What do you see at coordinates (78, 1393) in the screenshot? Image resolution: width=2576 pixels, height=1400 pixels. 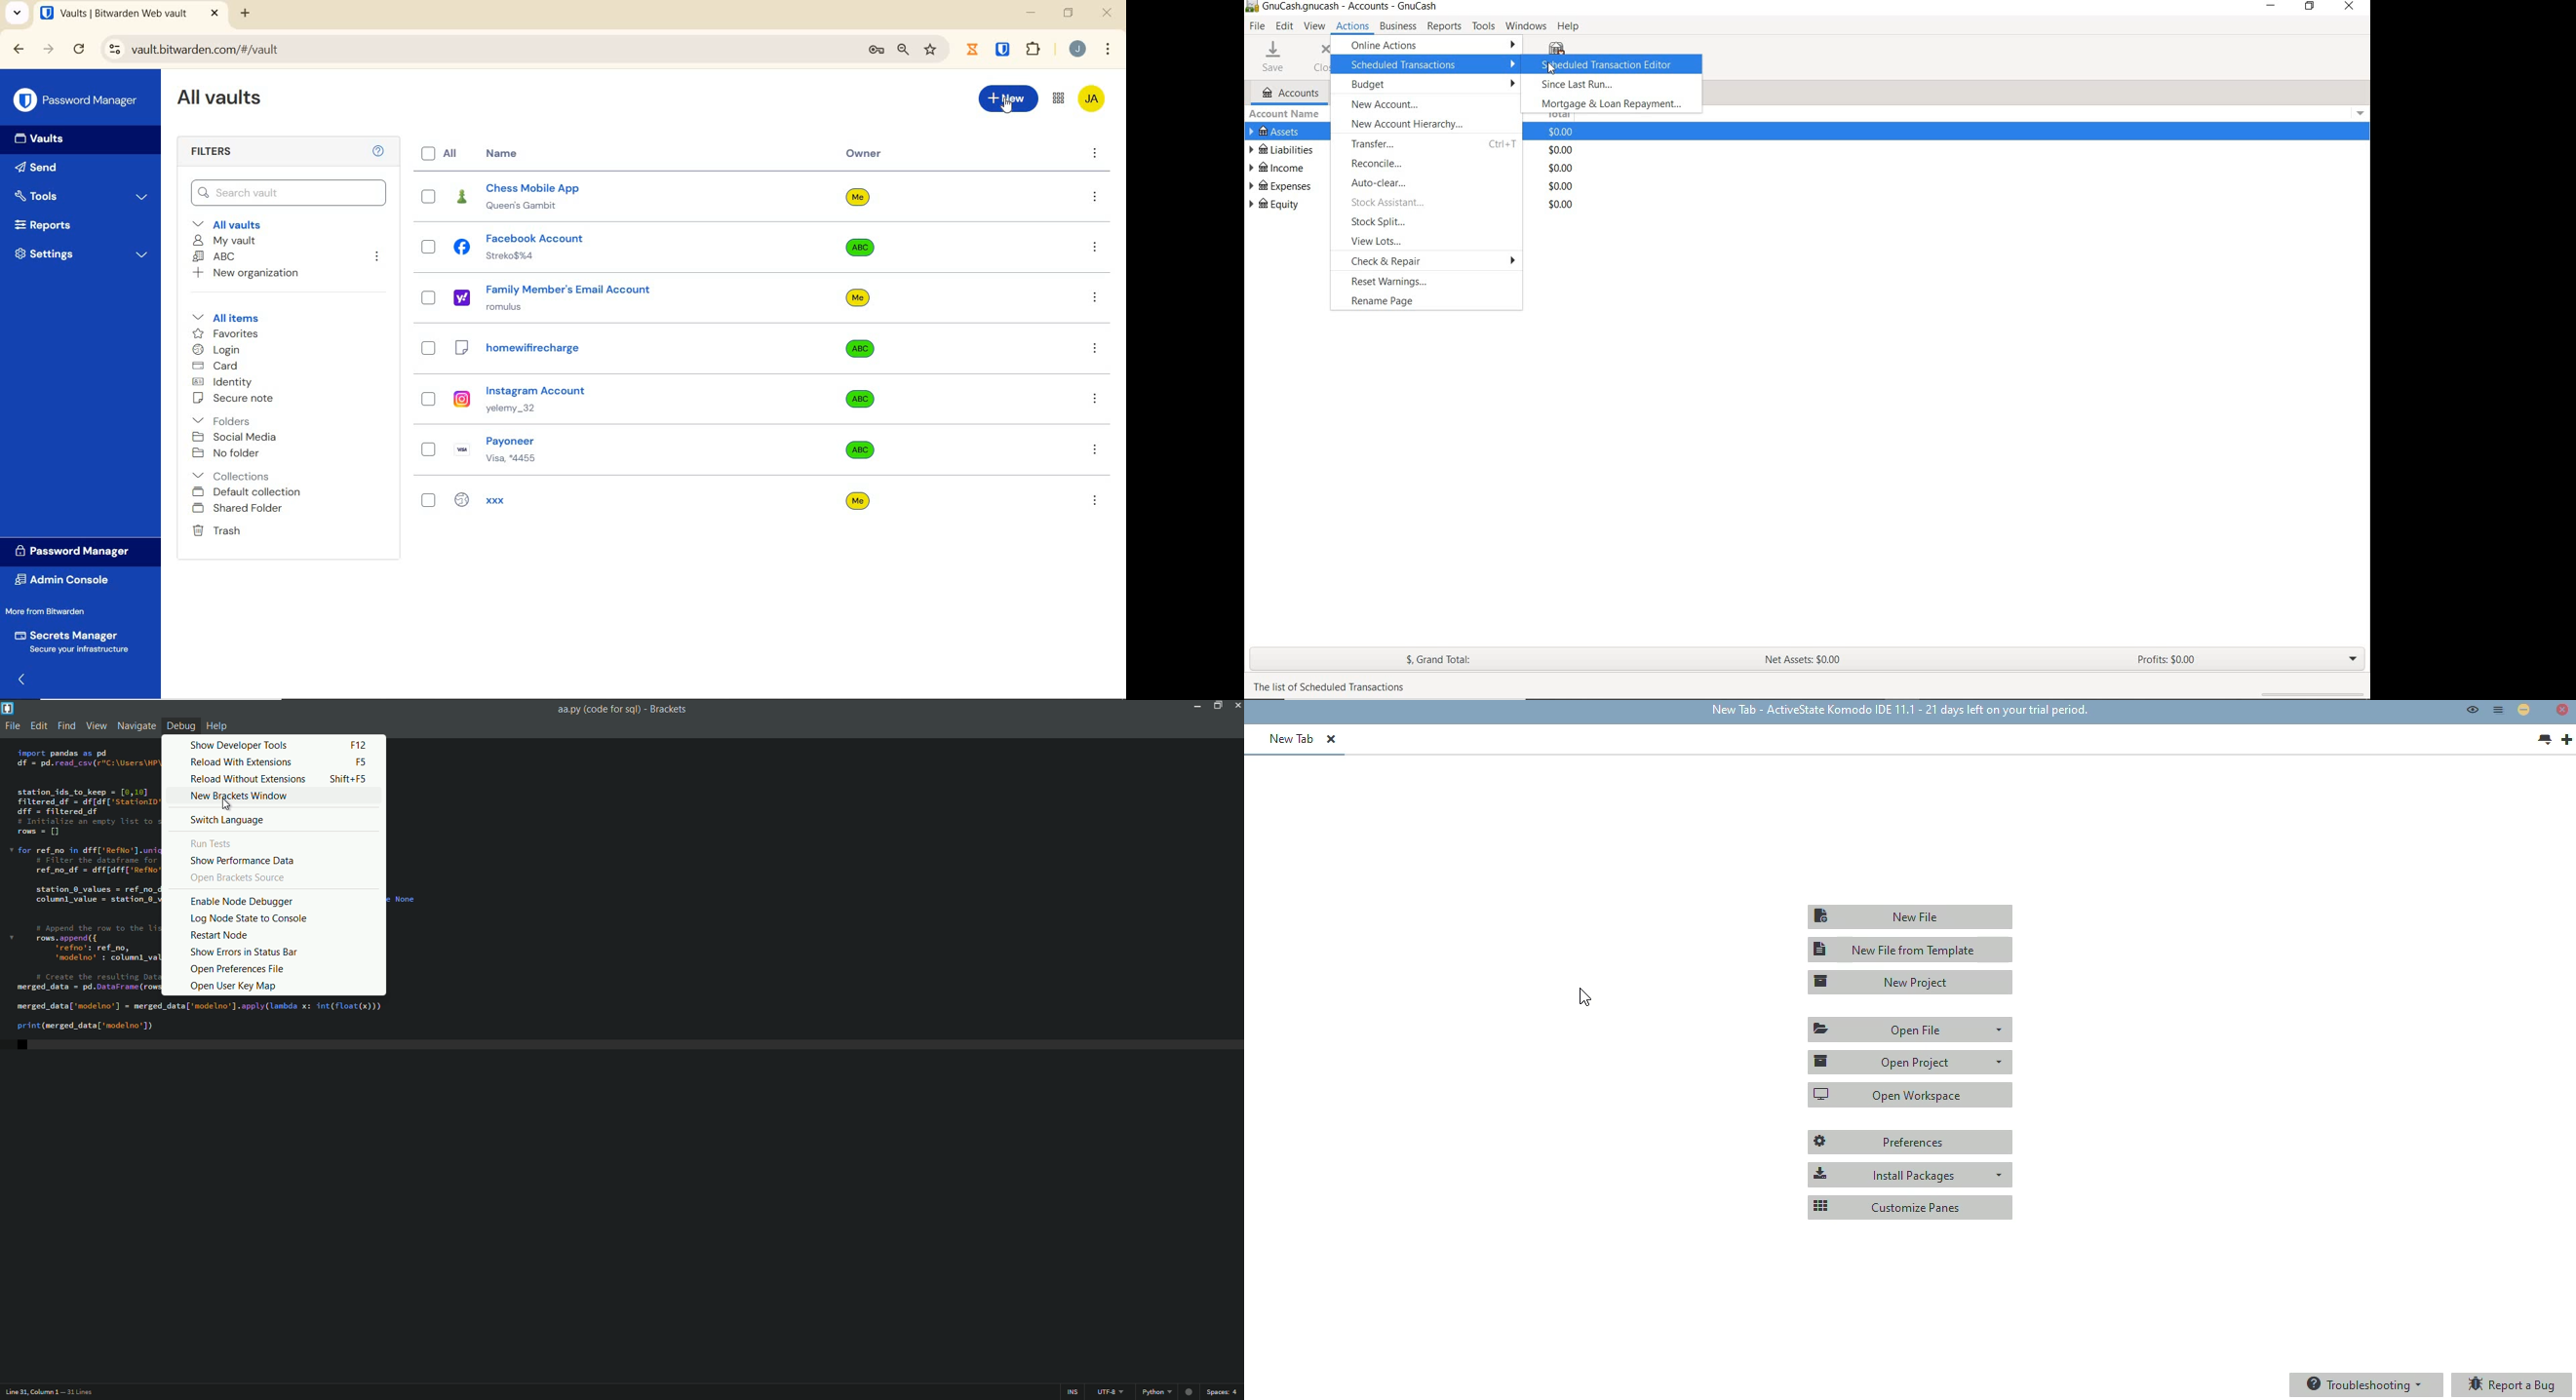 I see `number of lines` at bounding box center [78, 1393].